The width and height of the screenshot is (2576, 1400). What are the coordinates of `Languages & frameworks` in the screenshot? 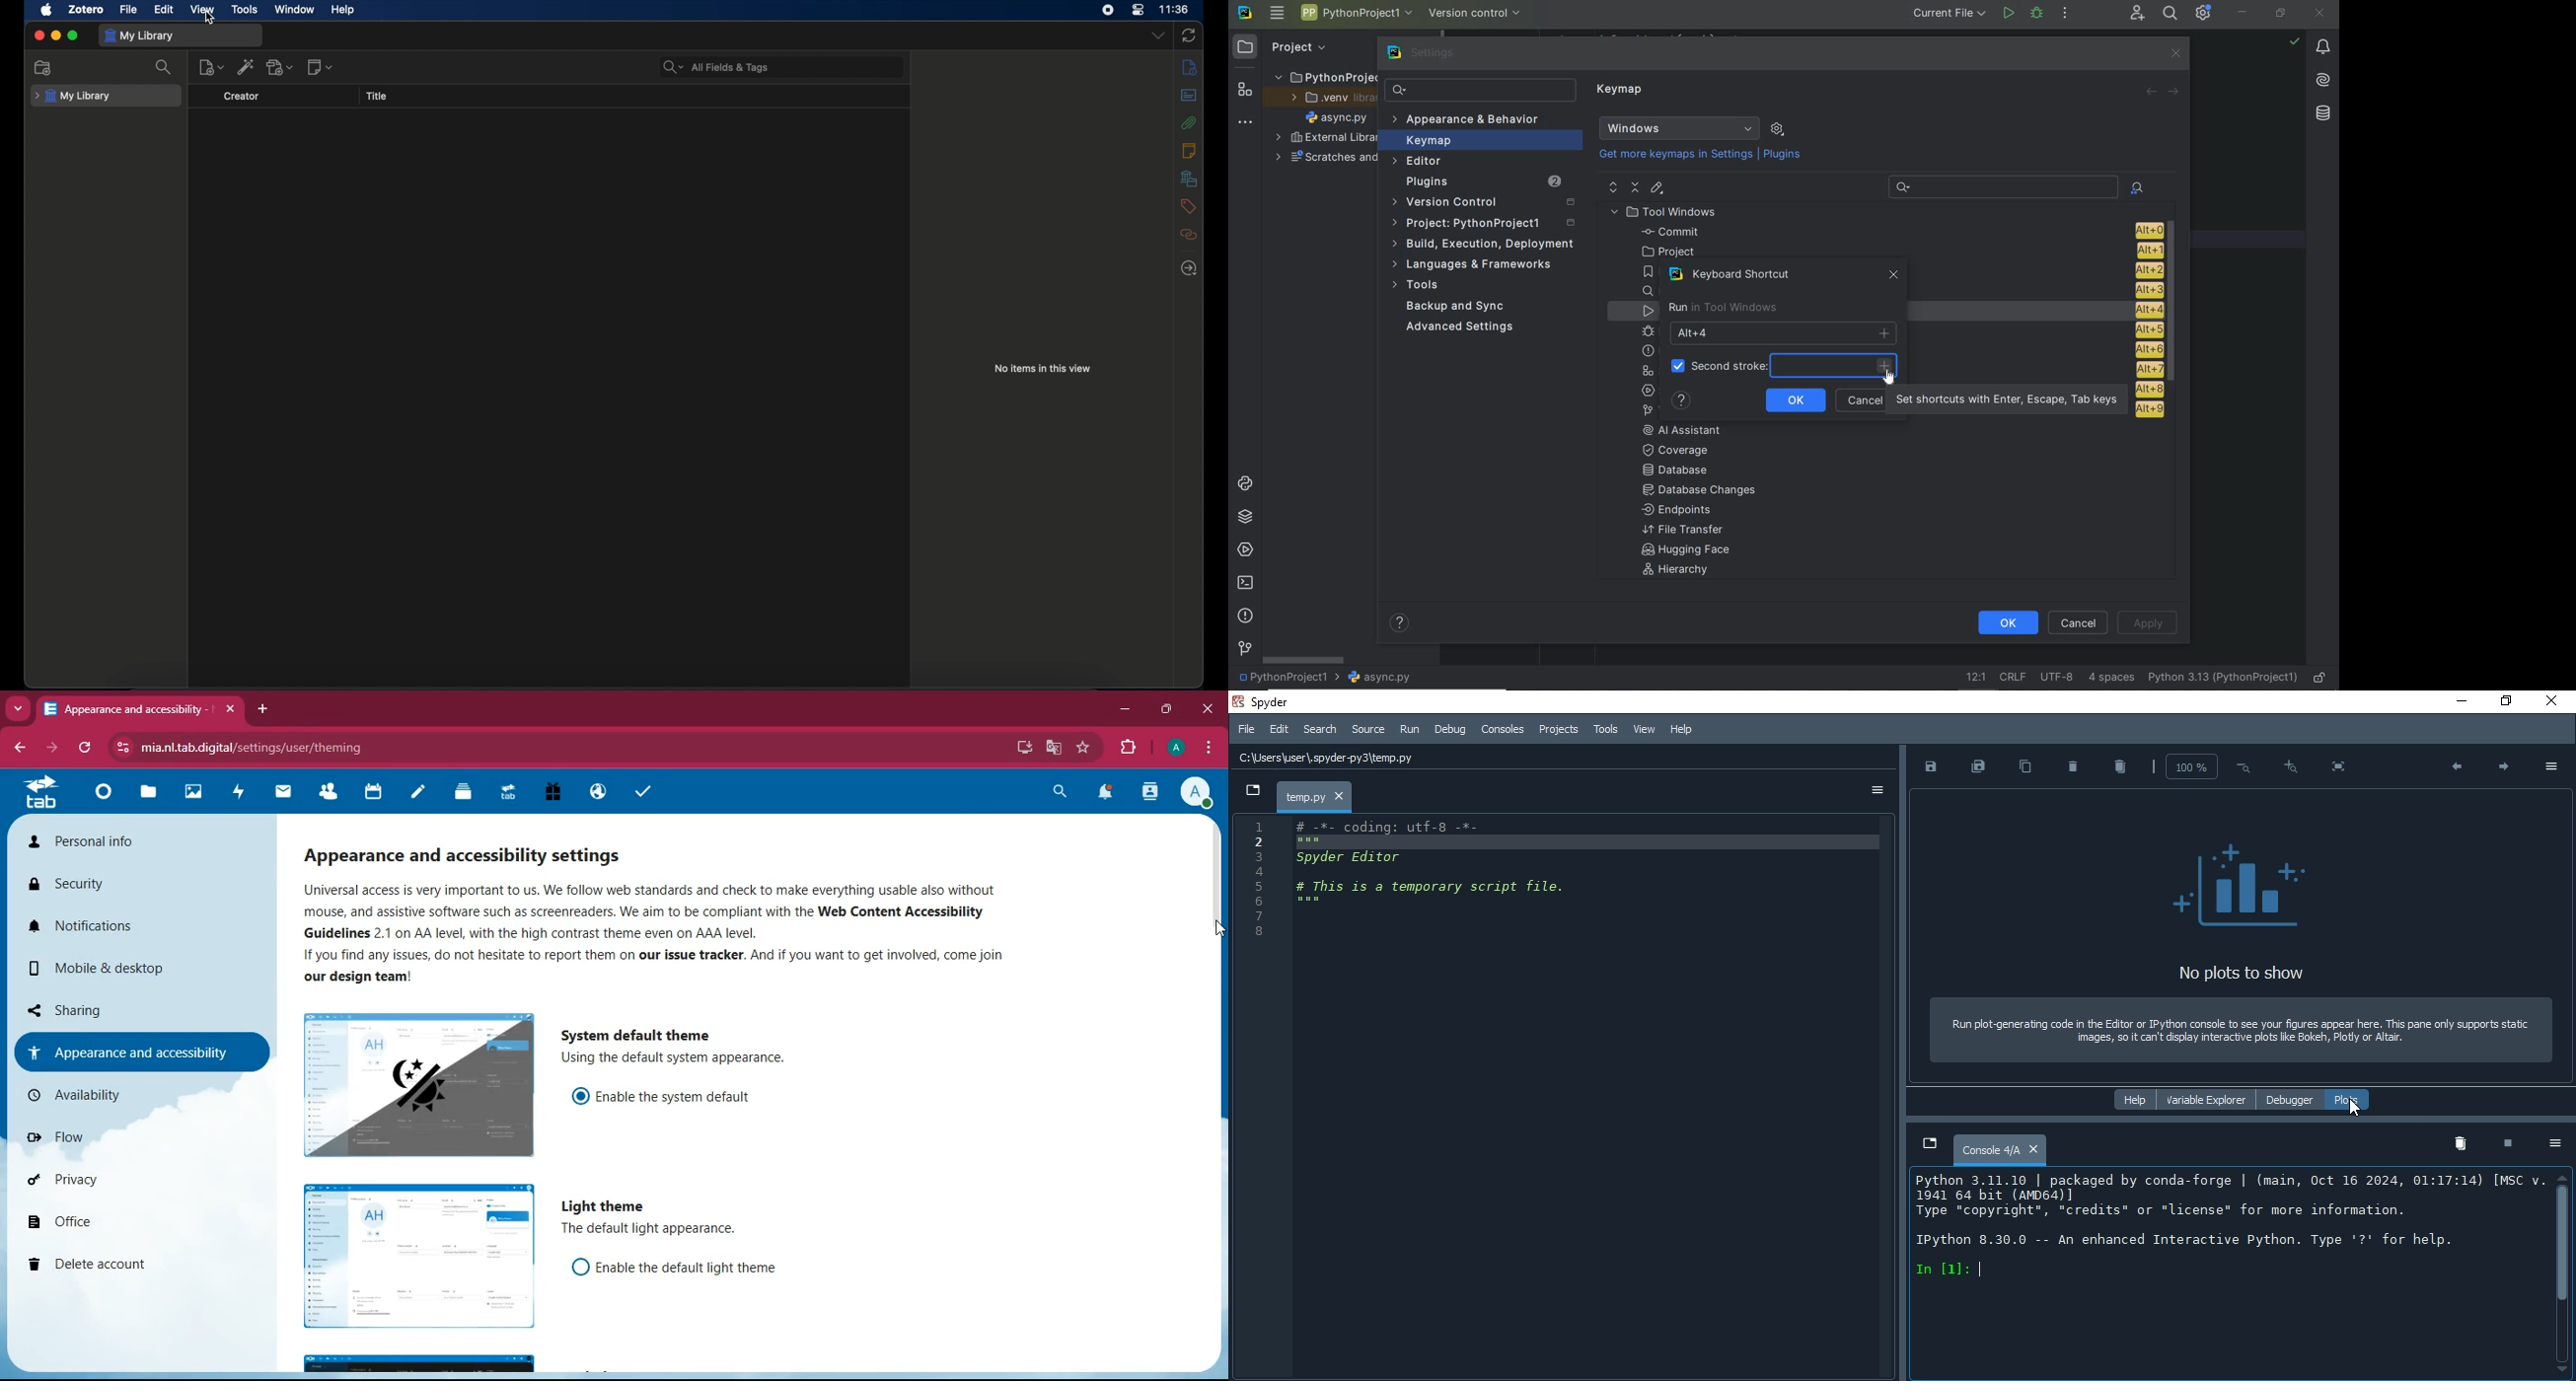 It's located at (1475, 266).